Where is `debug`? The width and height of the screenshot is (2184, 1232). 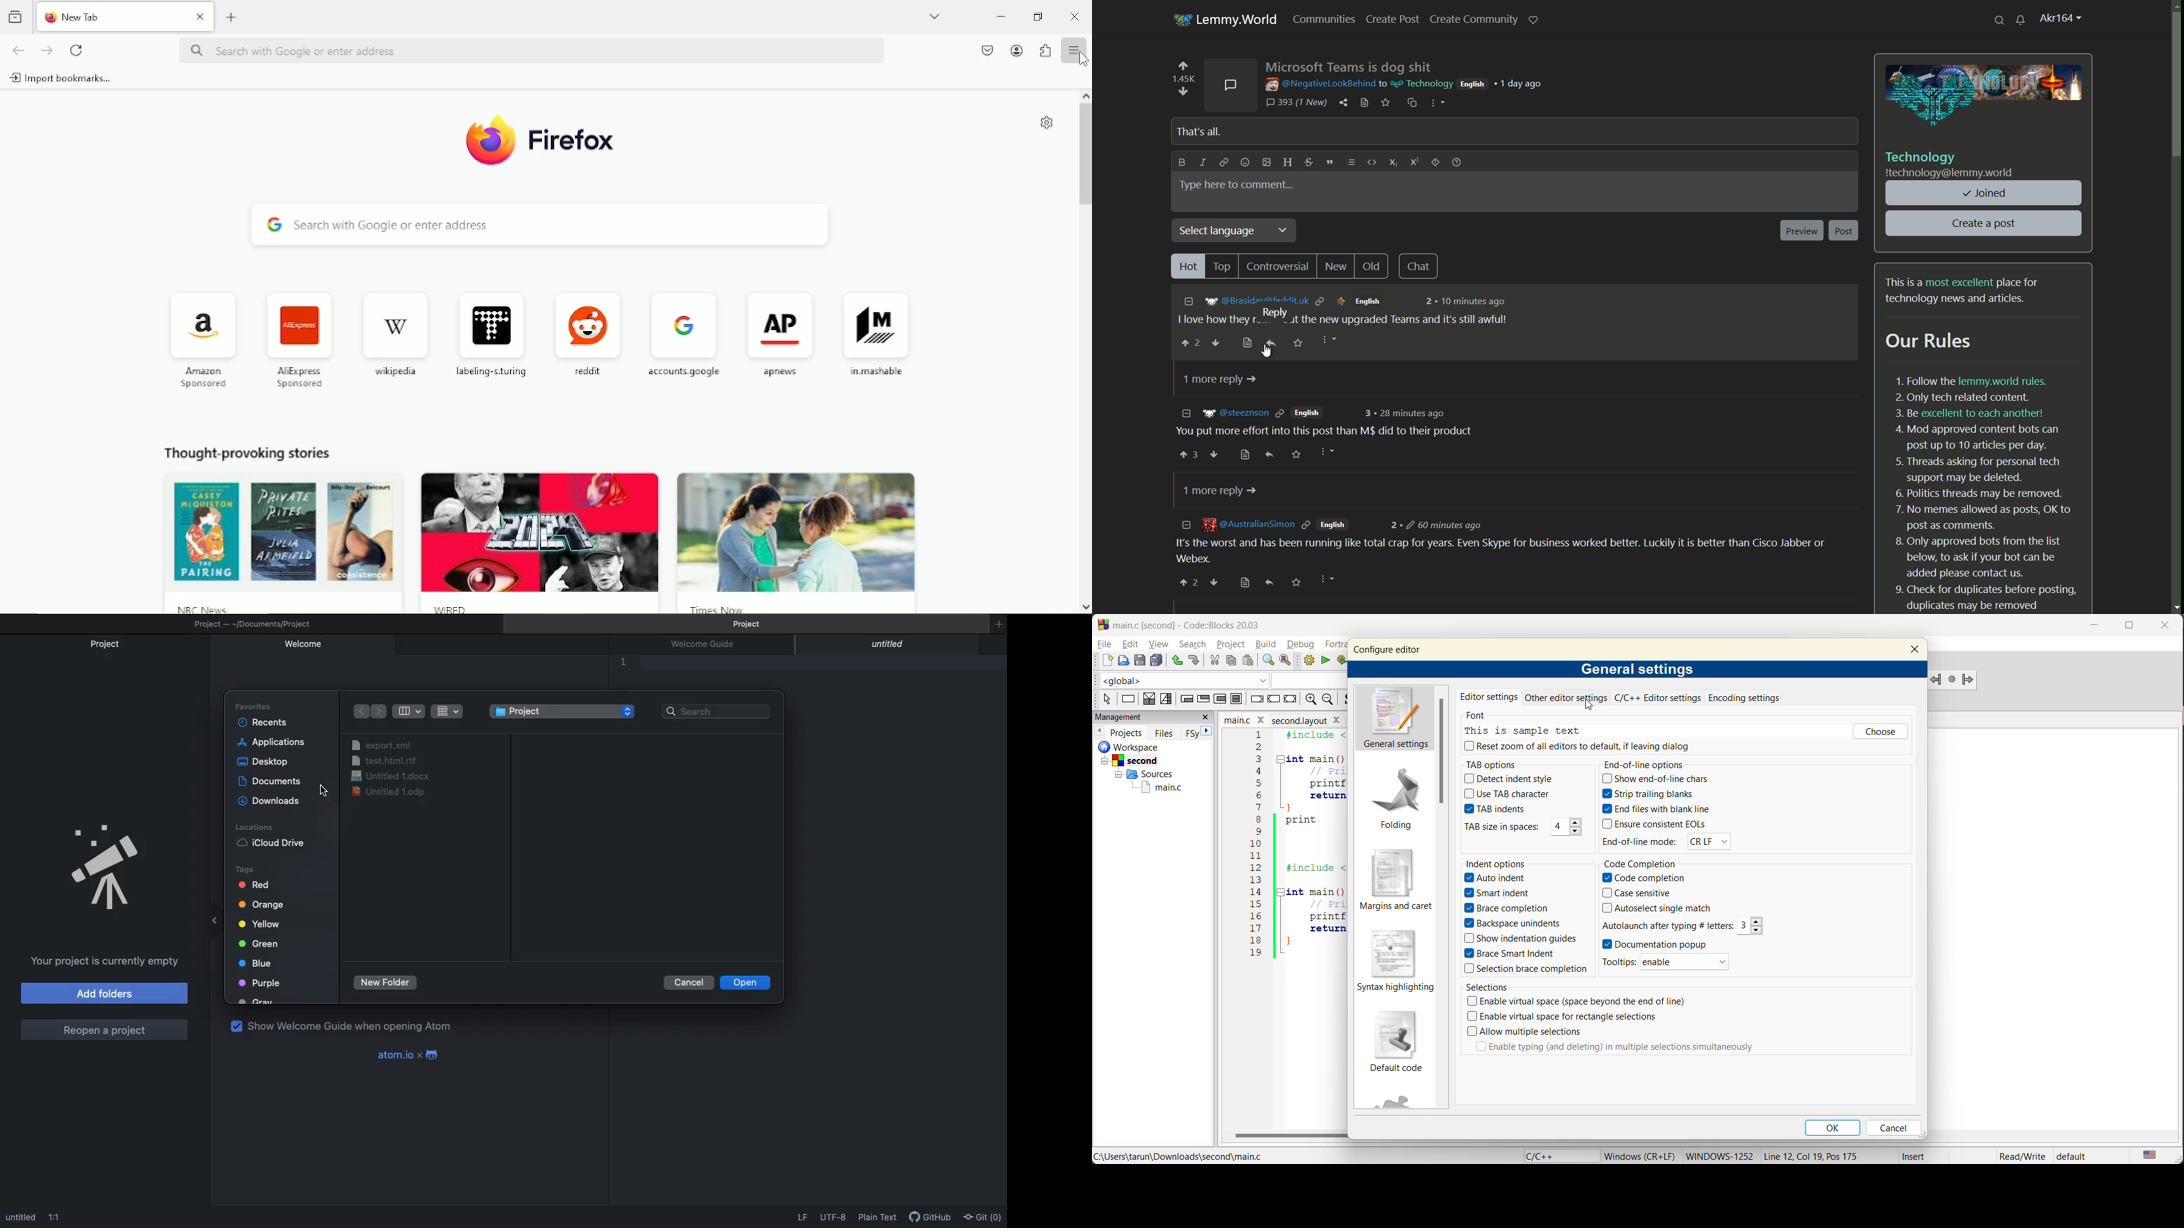
debug is located at coordinates (1303, 645).